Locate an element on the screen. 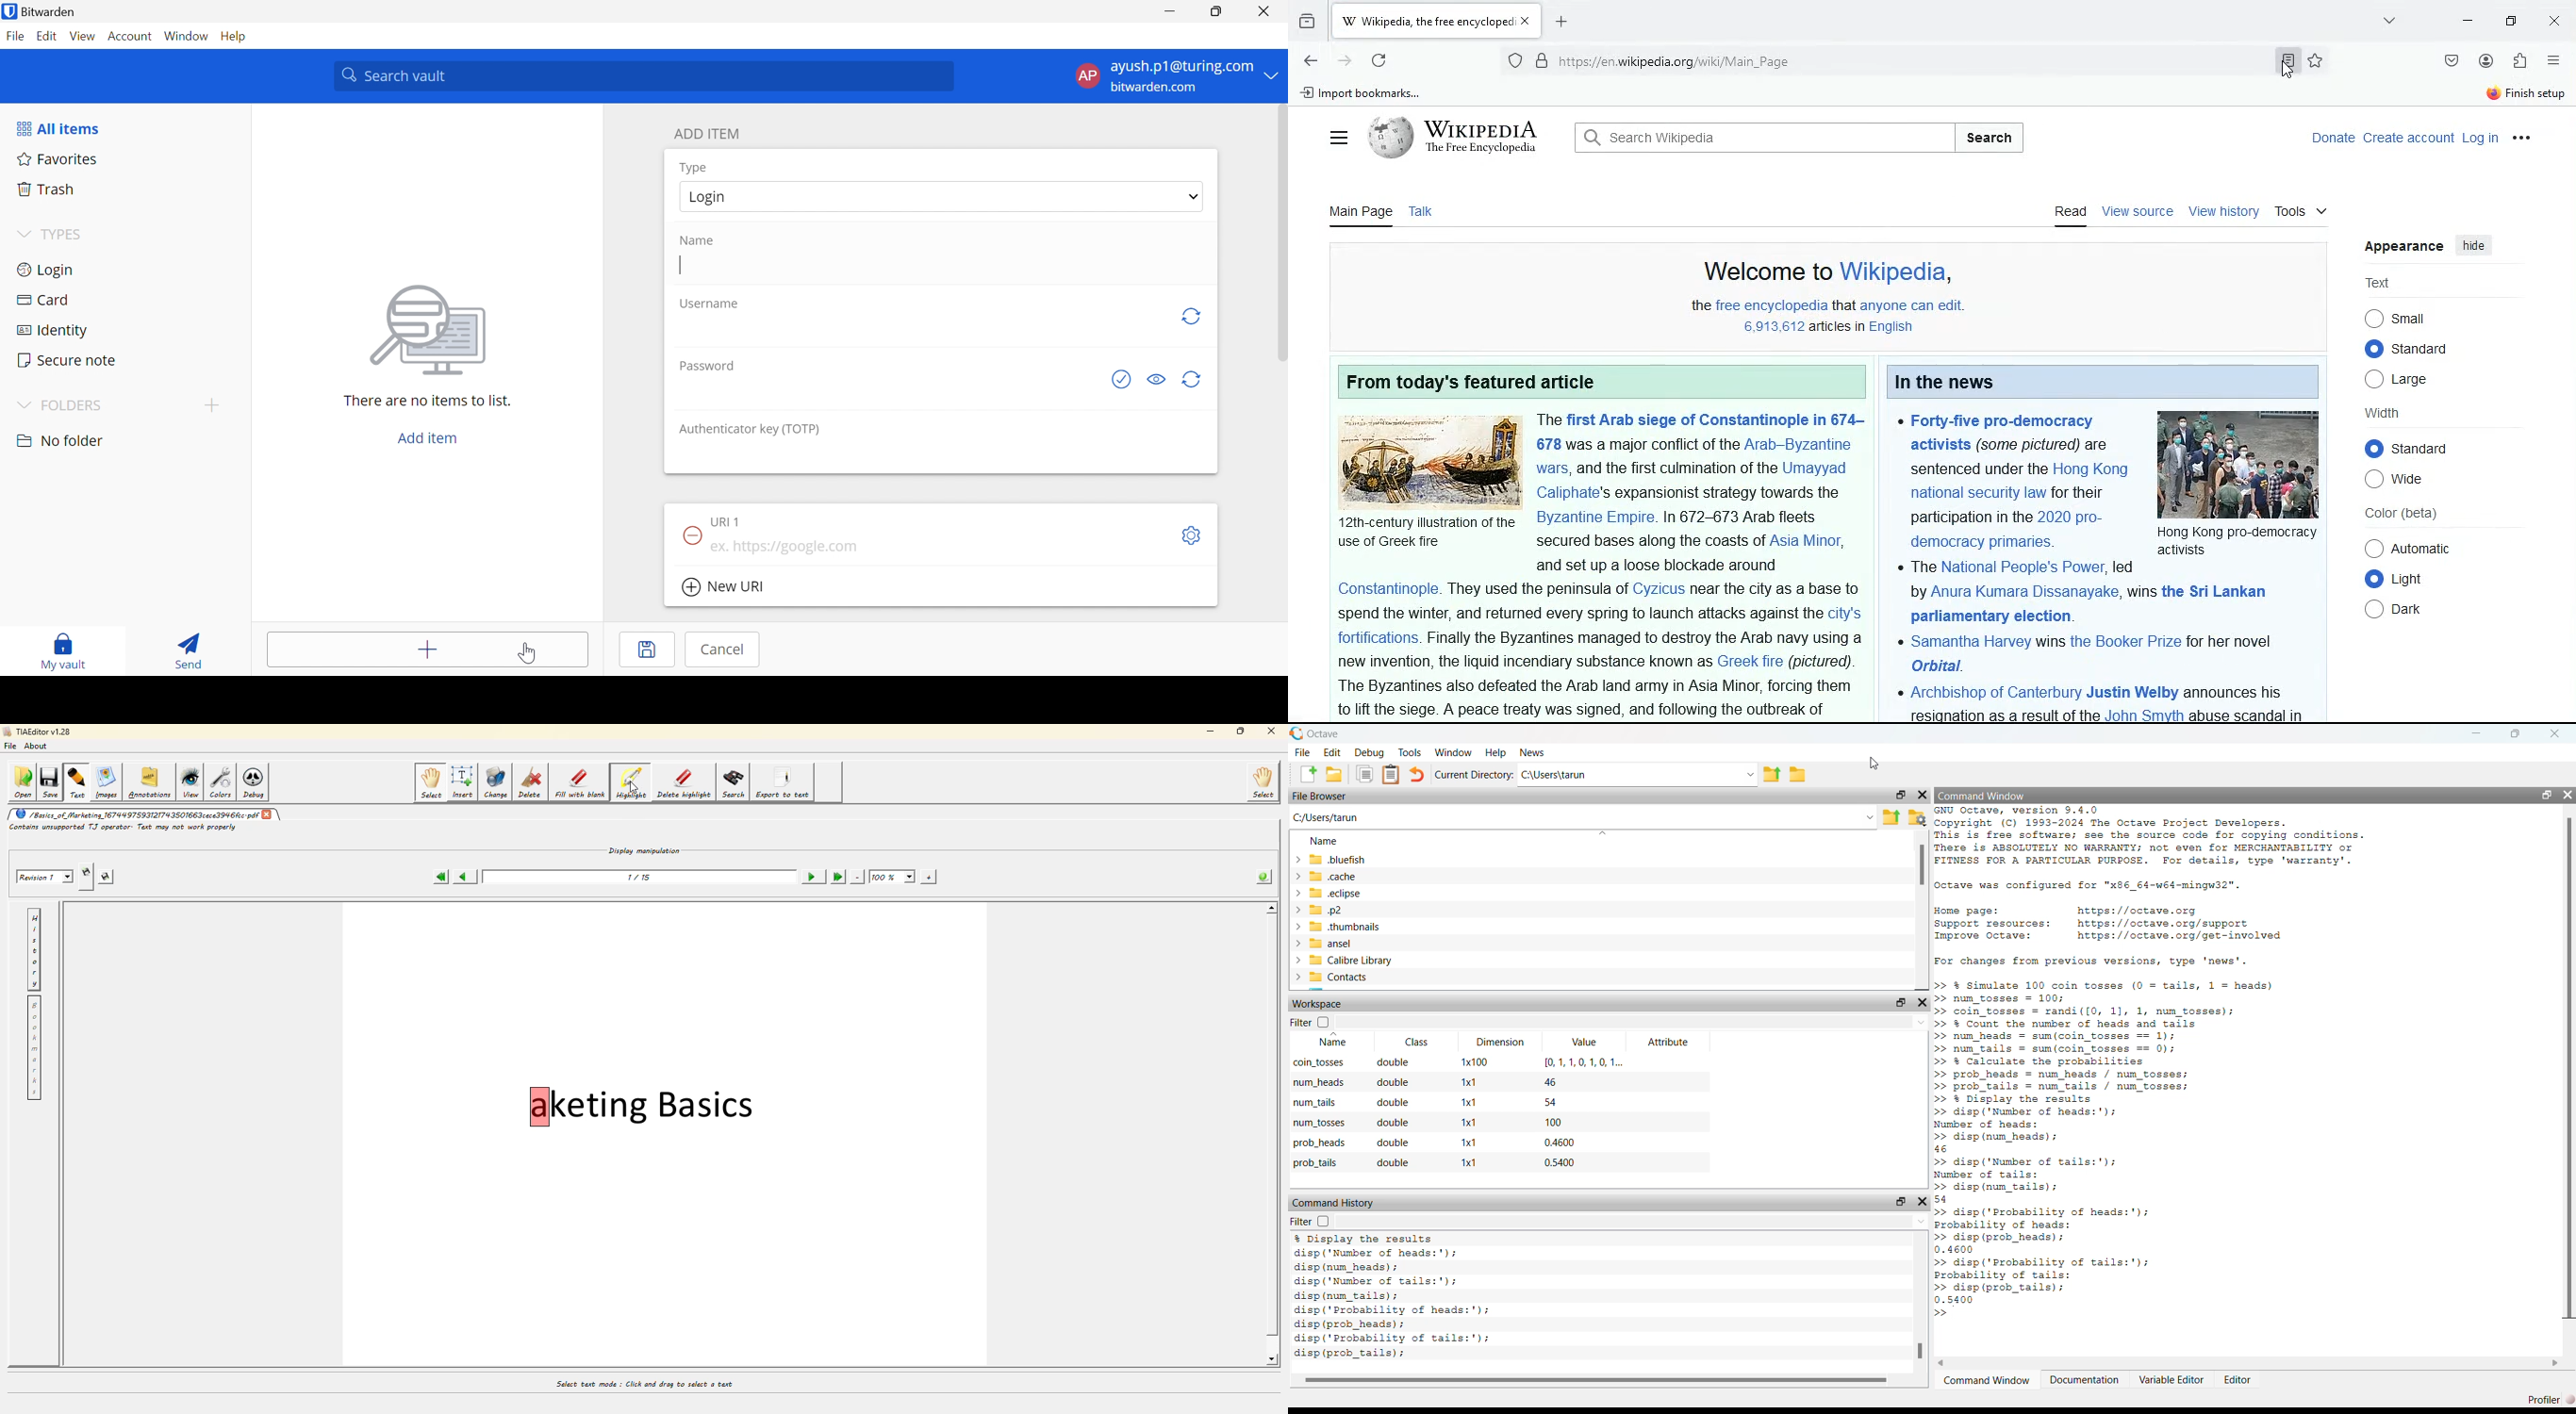 This screenshot has height=1428, width=2576. minimize is located at coordinates (2464, 21).